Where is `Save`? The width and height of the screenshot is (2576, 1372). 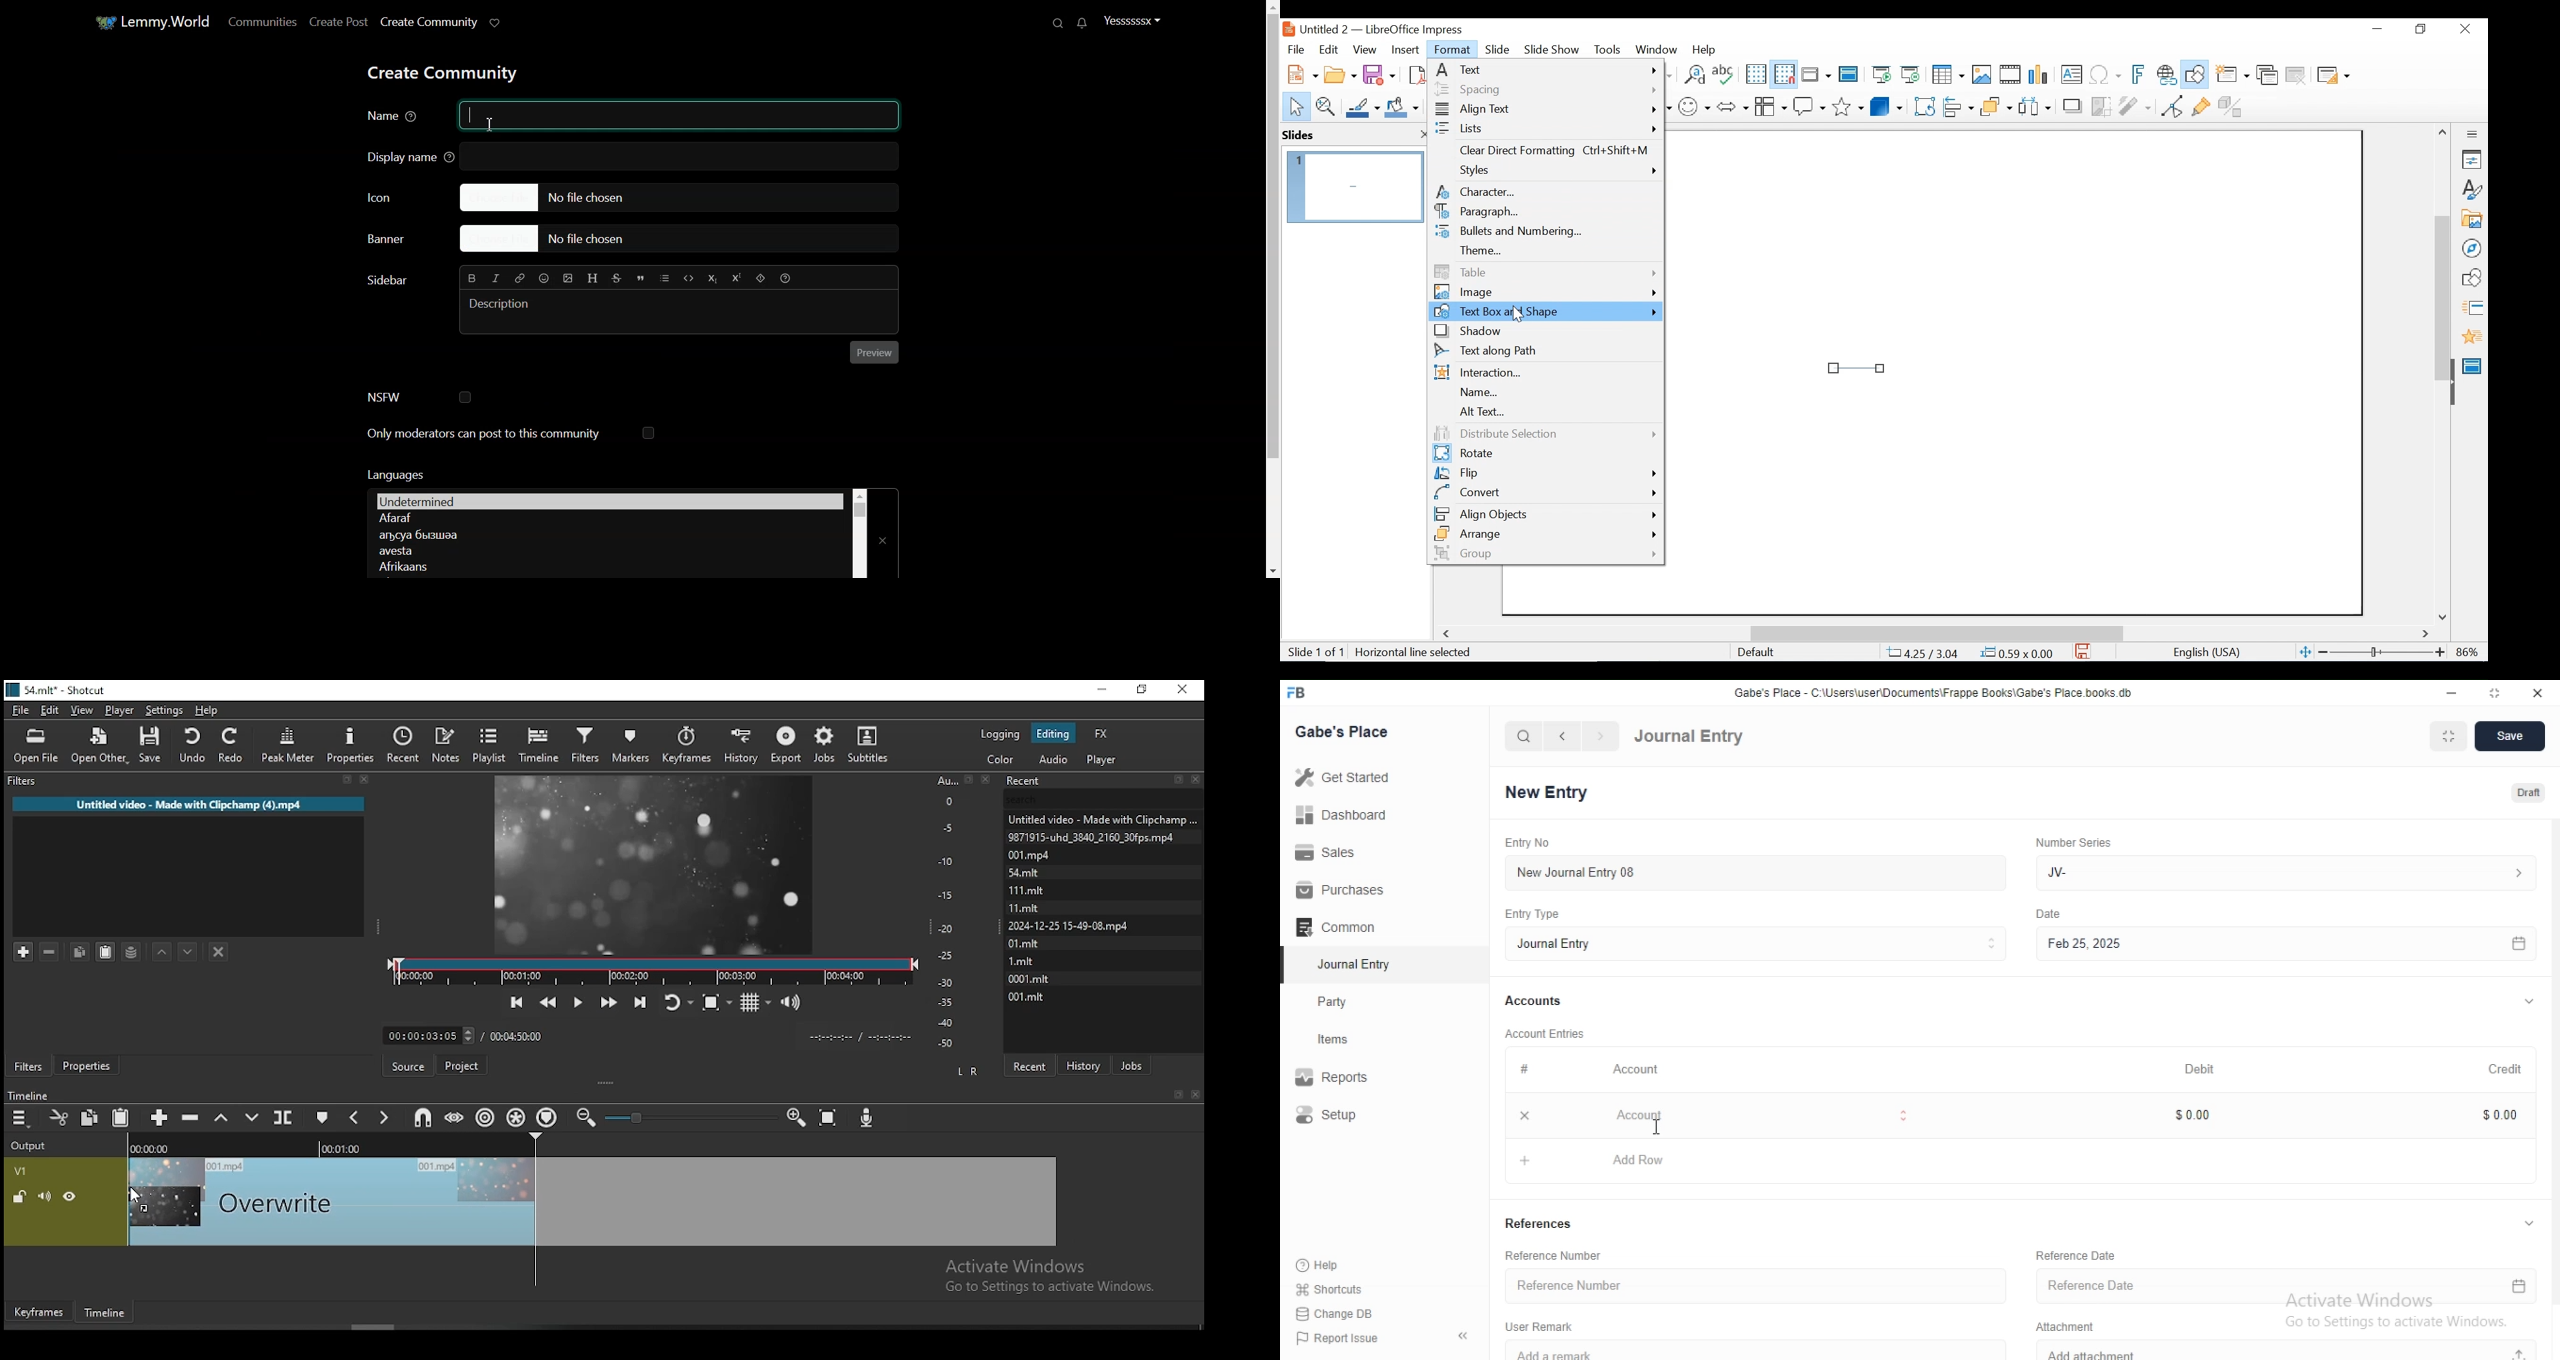 Save is located at coordinates (1381, 74).